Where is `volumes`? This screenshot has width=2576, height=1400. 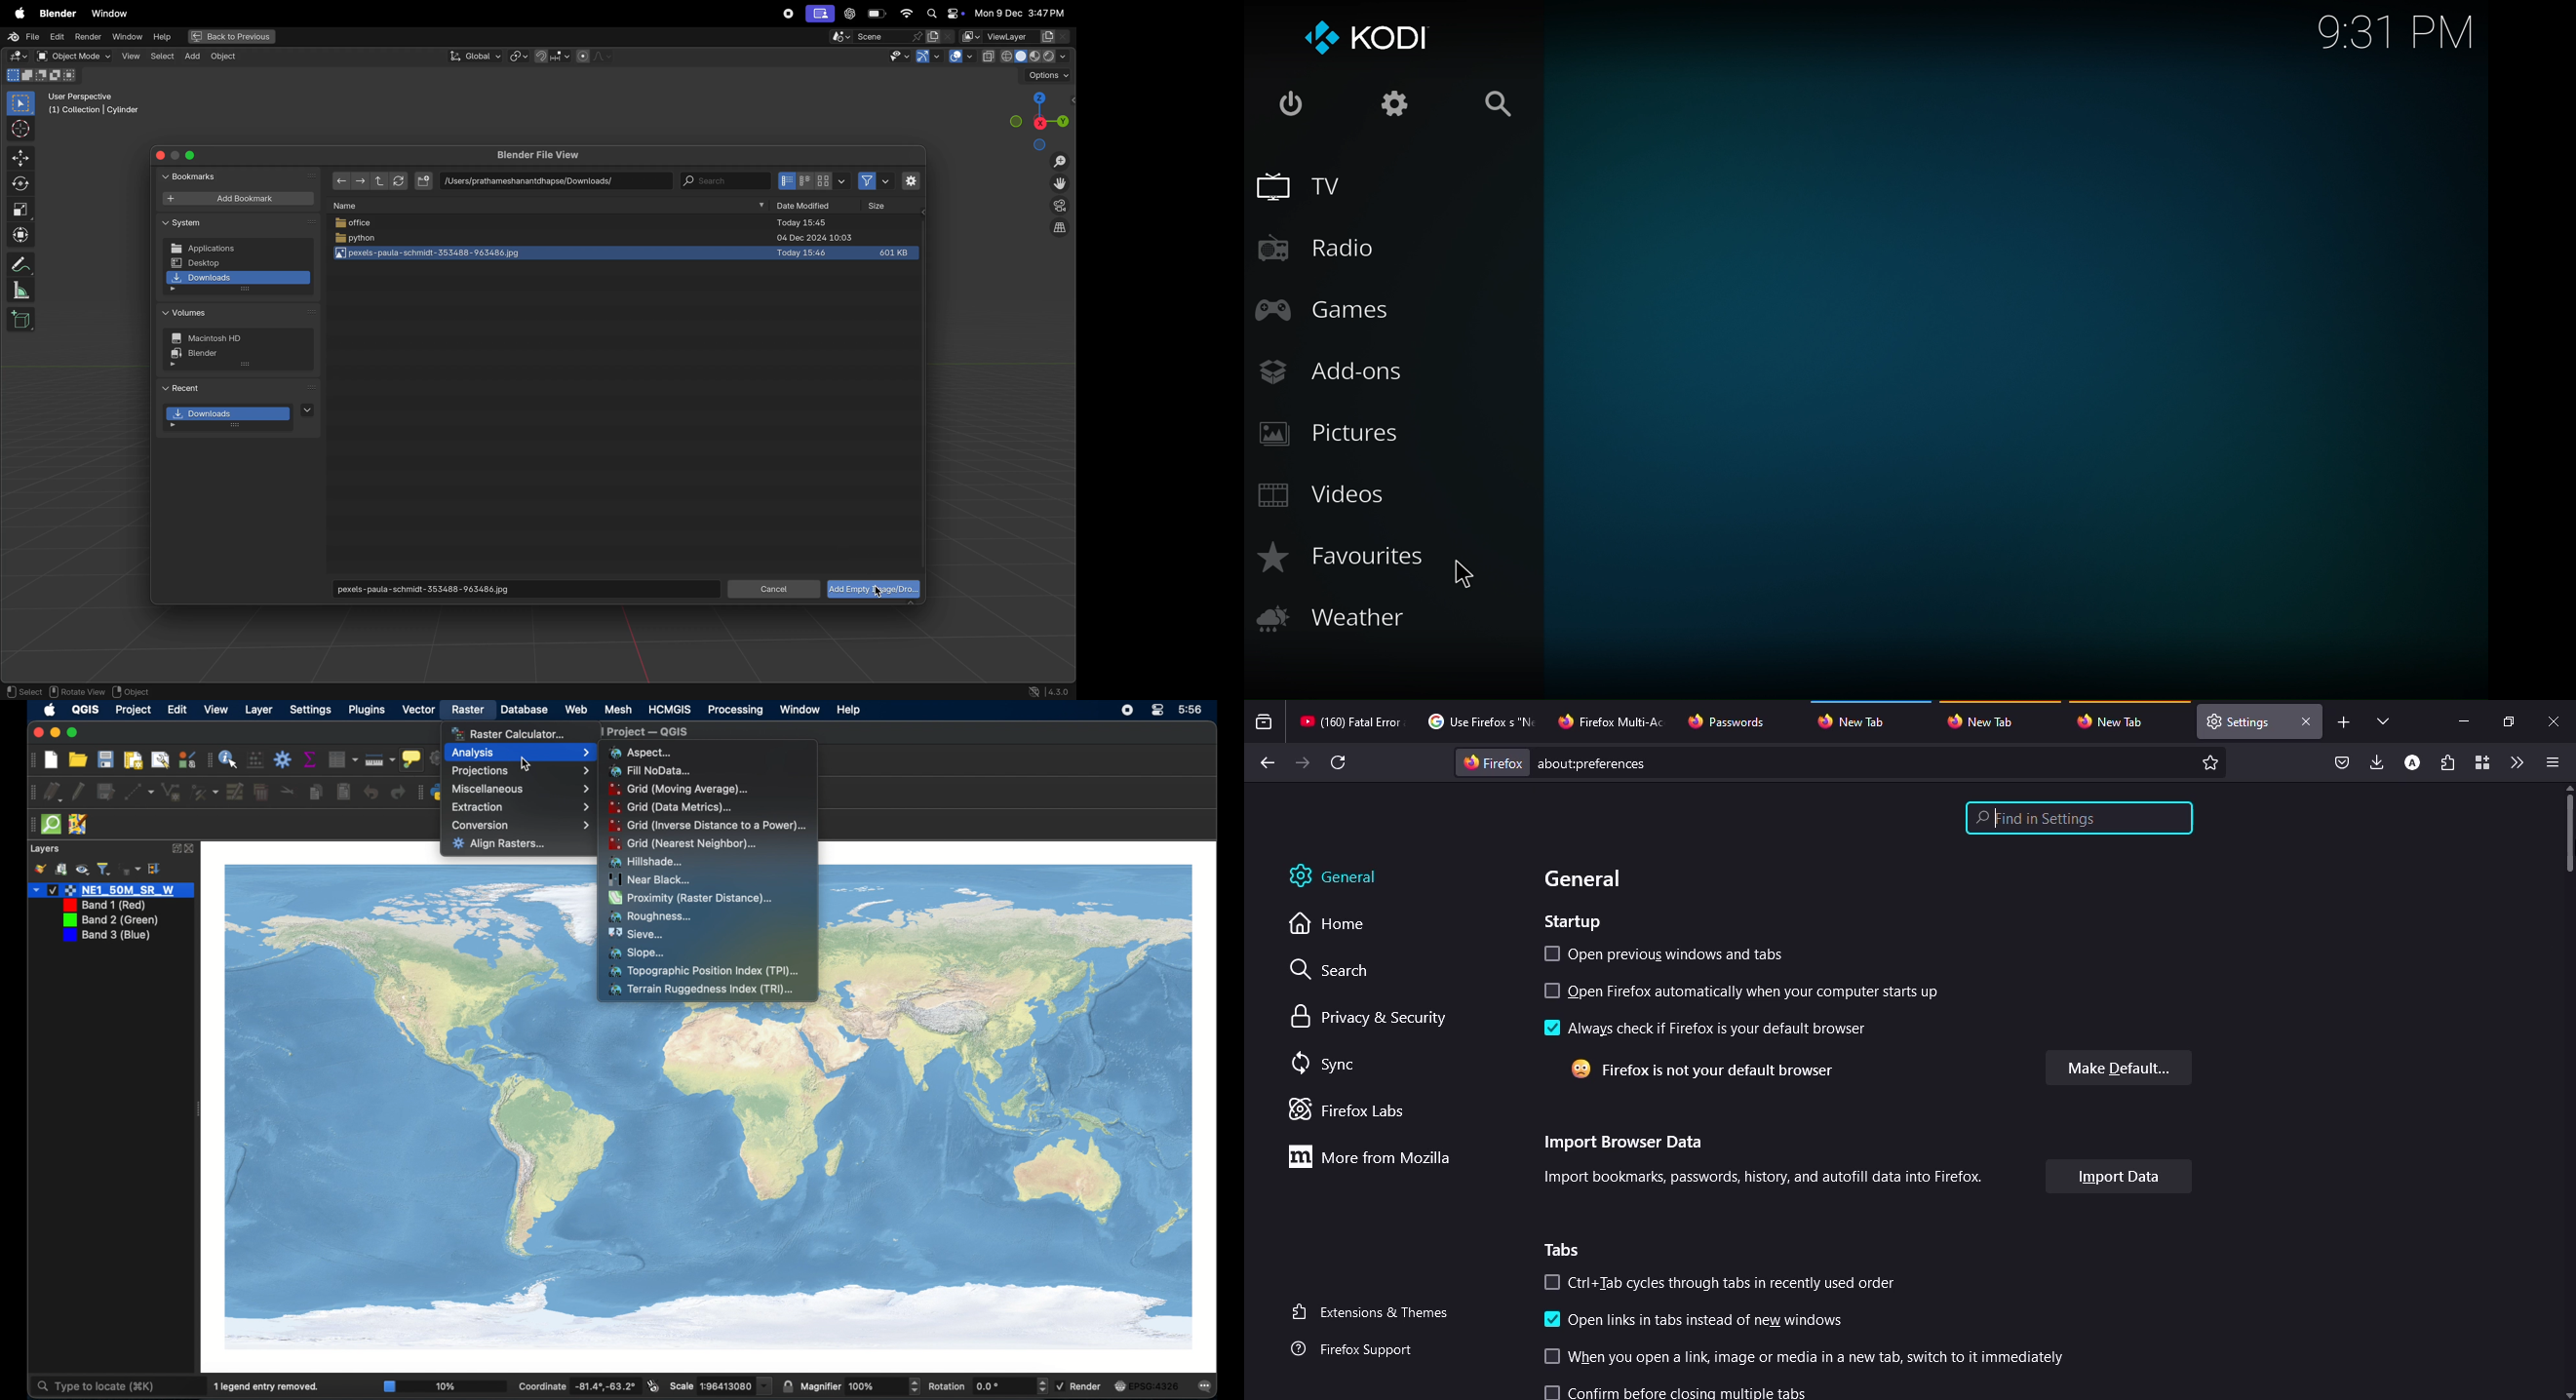 volumes is located at coordinates (191, 313).